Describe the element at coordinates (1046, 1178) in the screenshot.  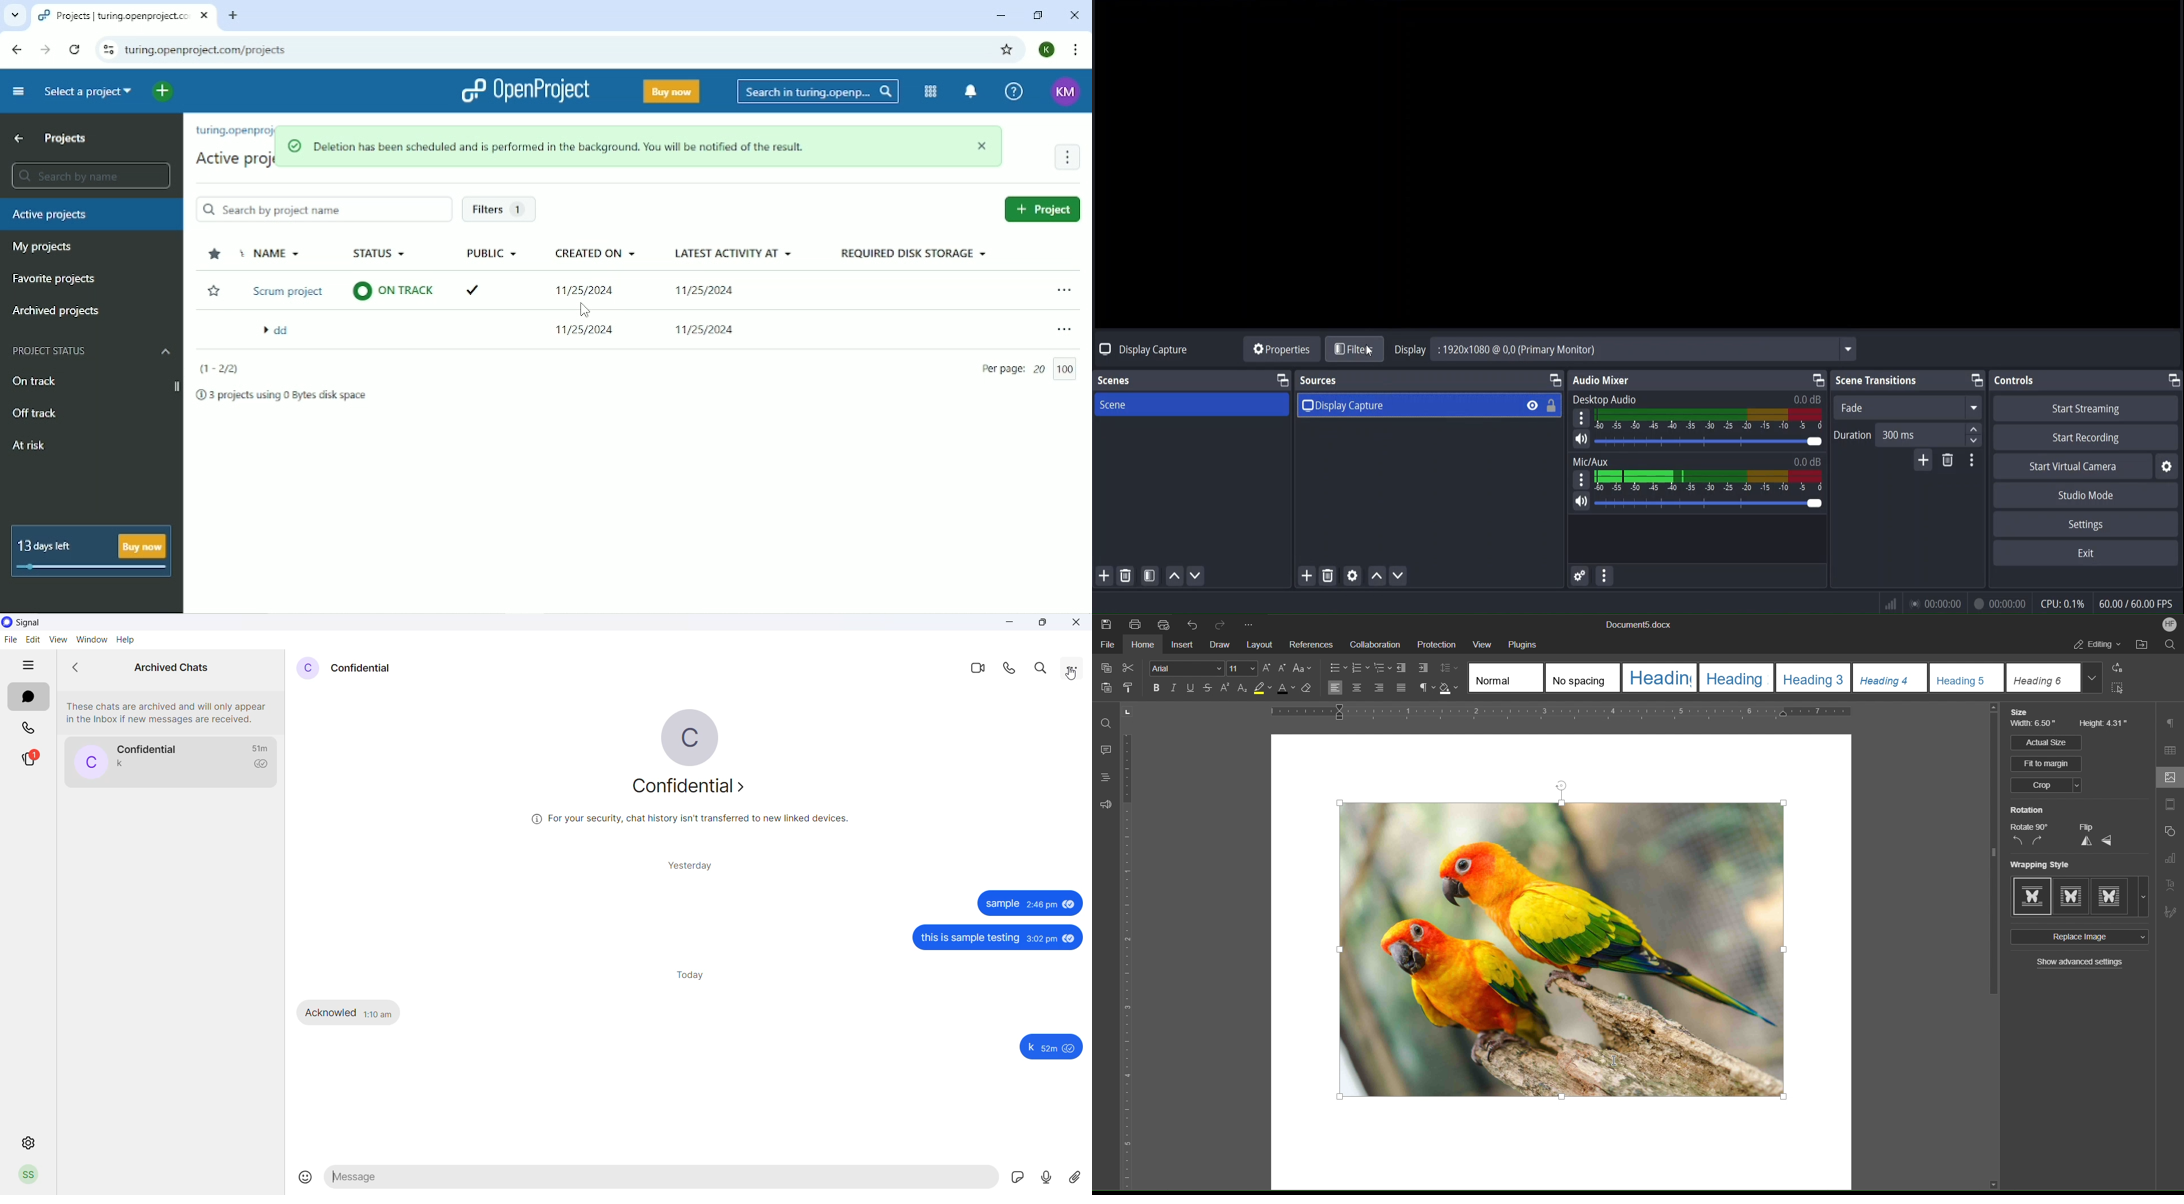
I see `voice note` at that location.